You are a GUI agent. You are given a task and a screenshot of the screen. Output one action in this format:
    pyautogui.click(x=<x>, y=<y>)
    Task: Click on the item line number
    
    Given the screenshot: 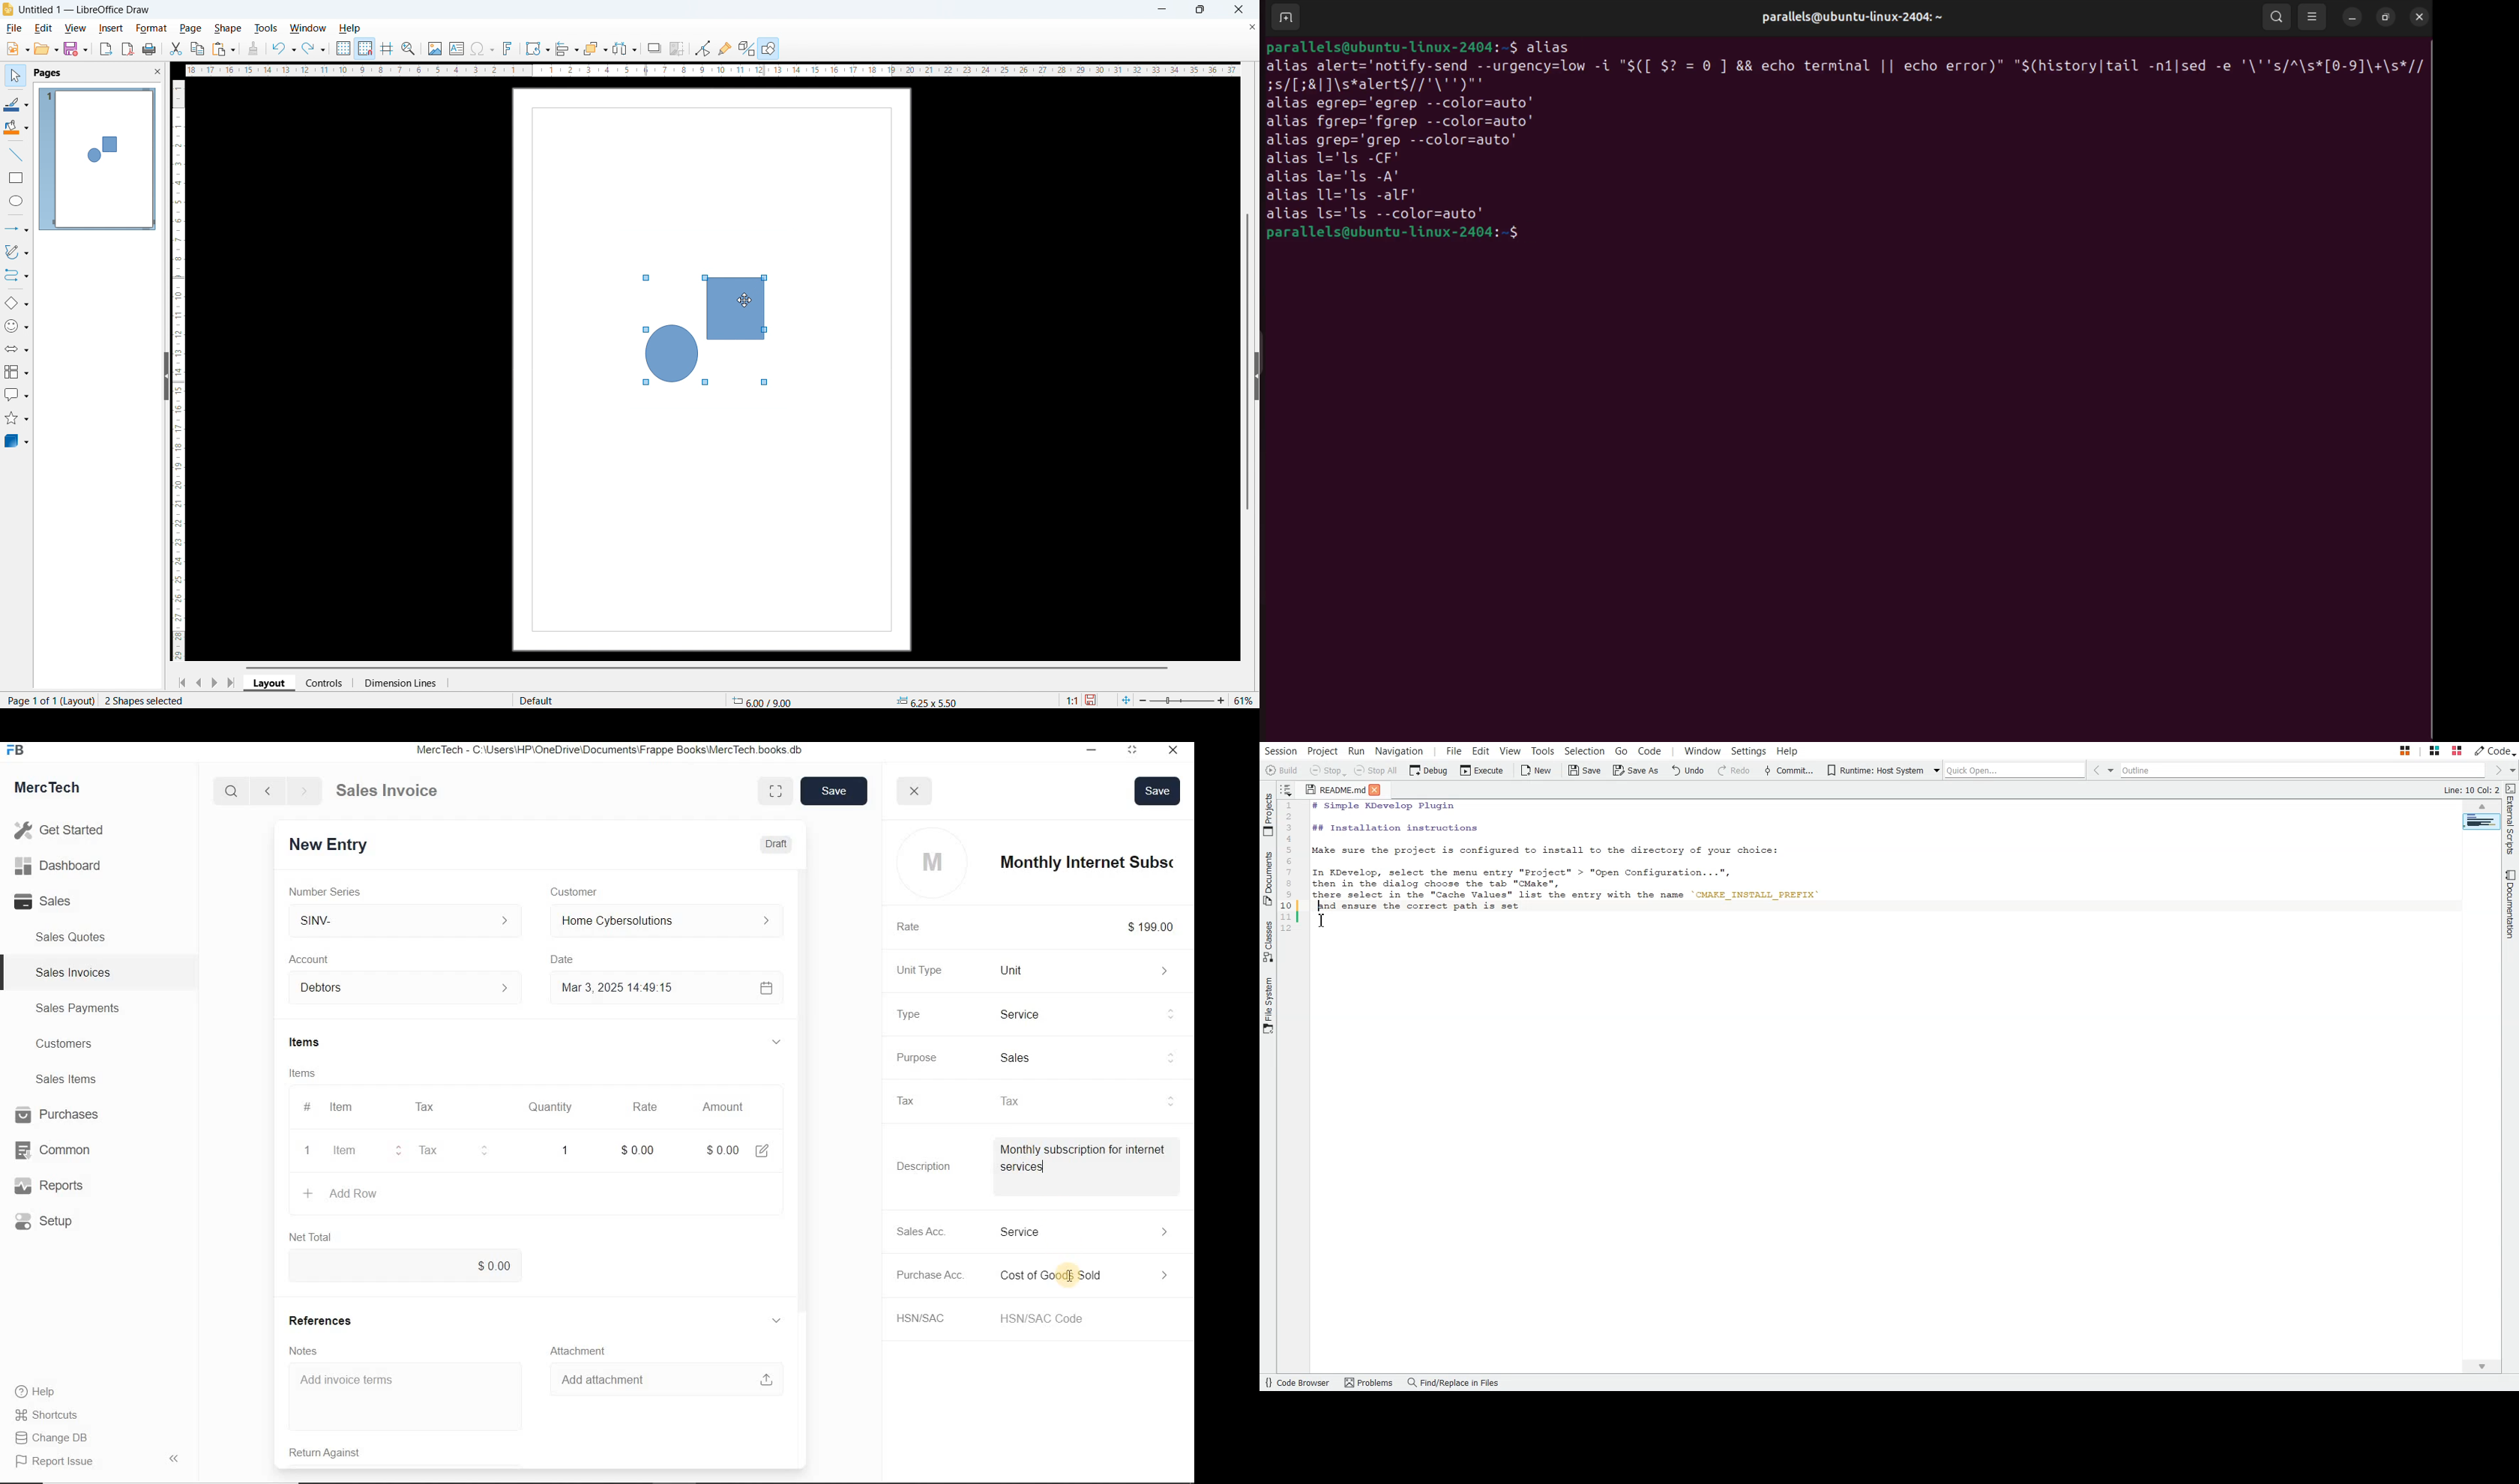 What is the action you would take?
    pyautogui.click(x=303, y=1131)
    